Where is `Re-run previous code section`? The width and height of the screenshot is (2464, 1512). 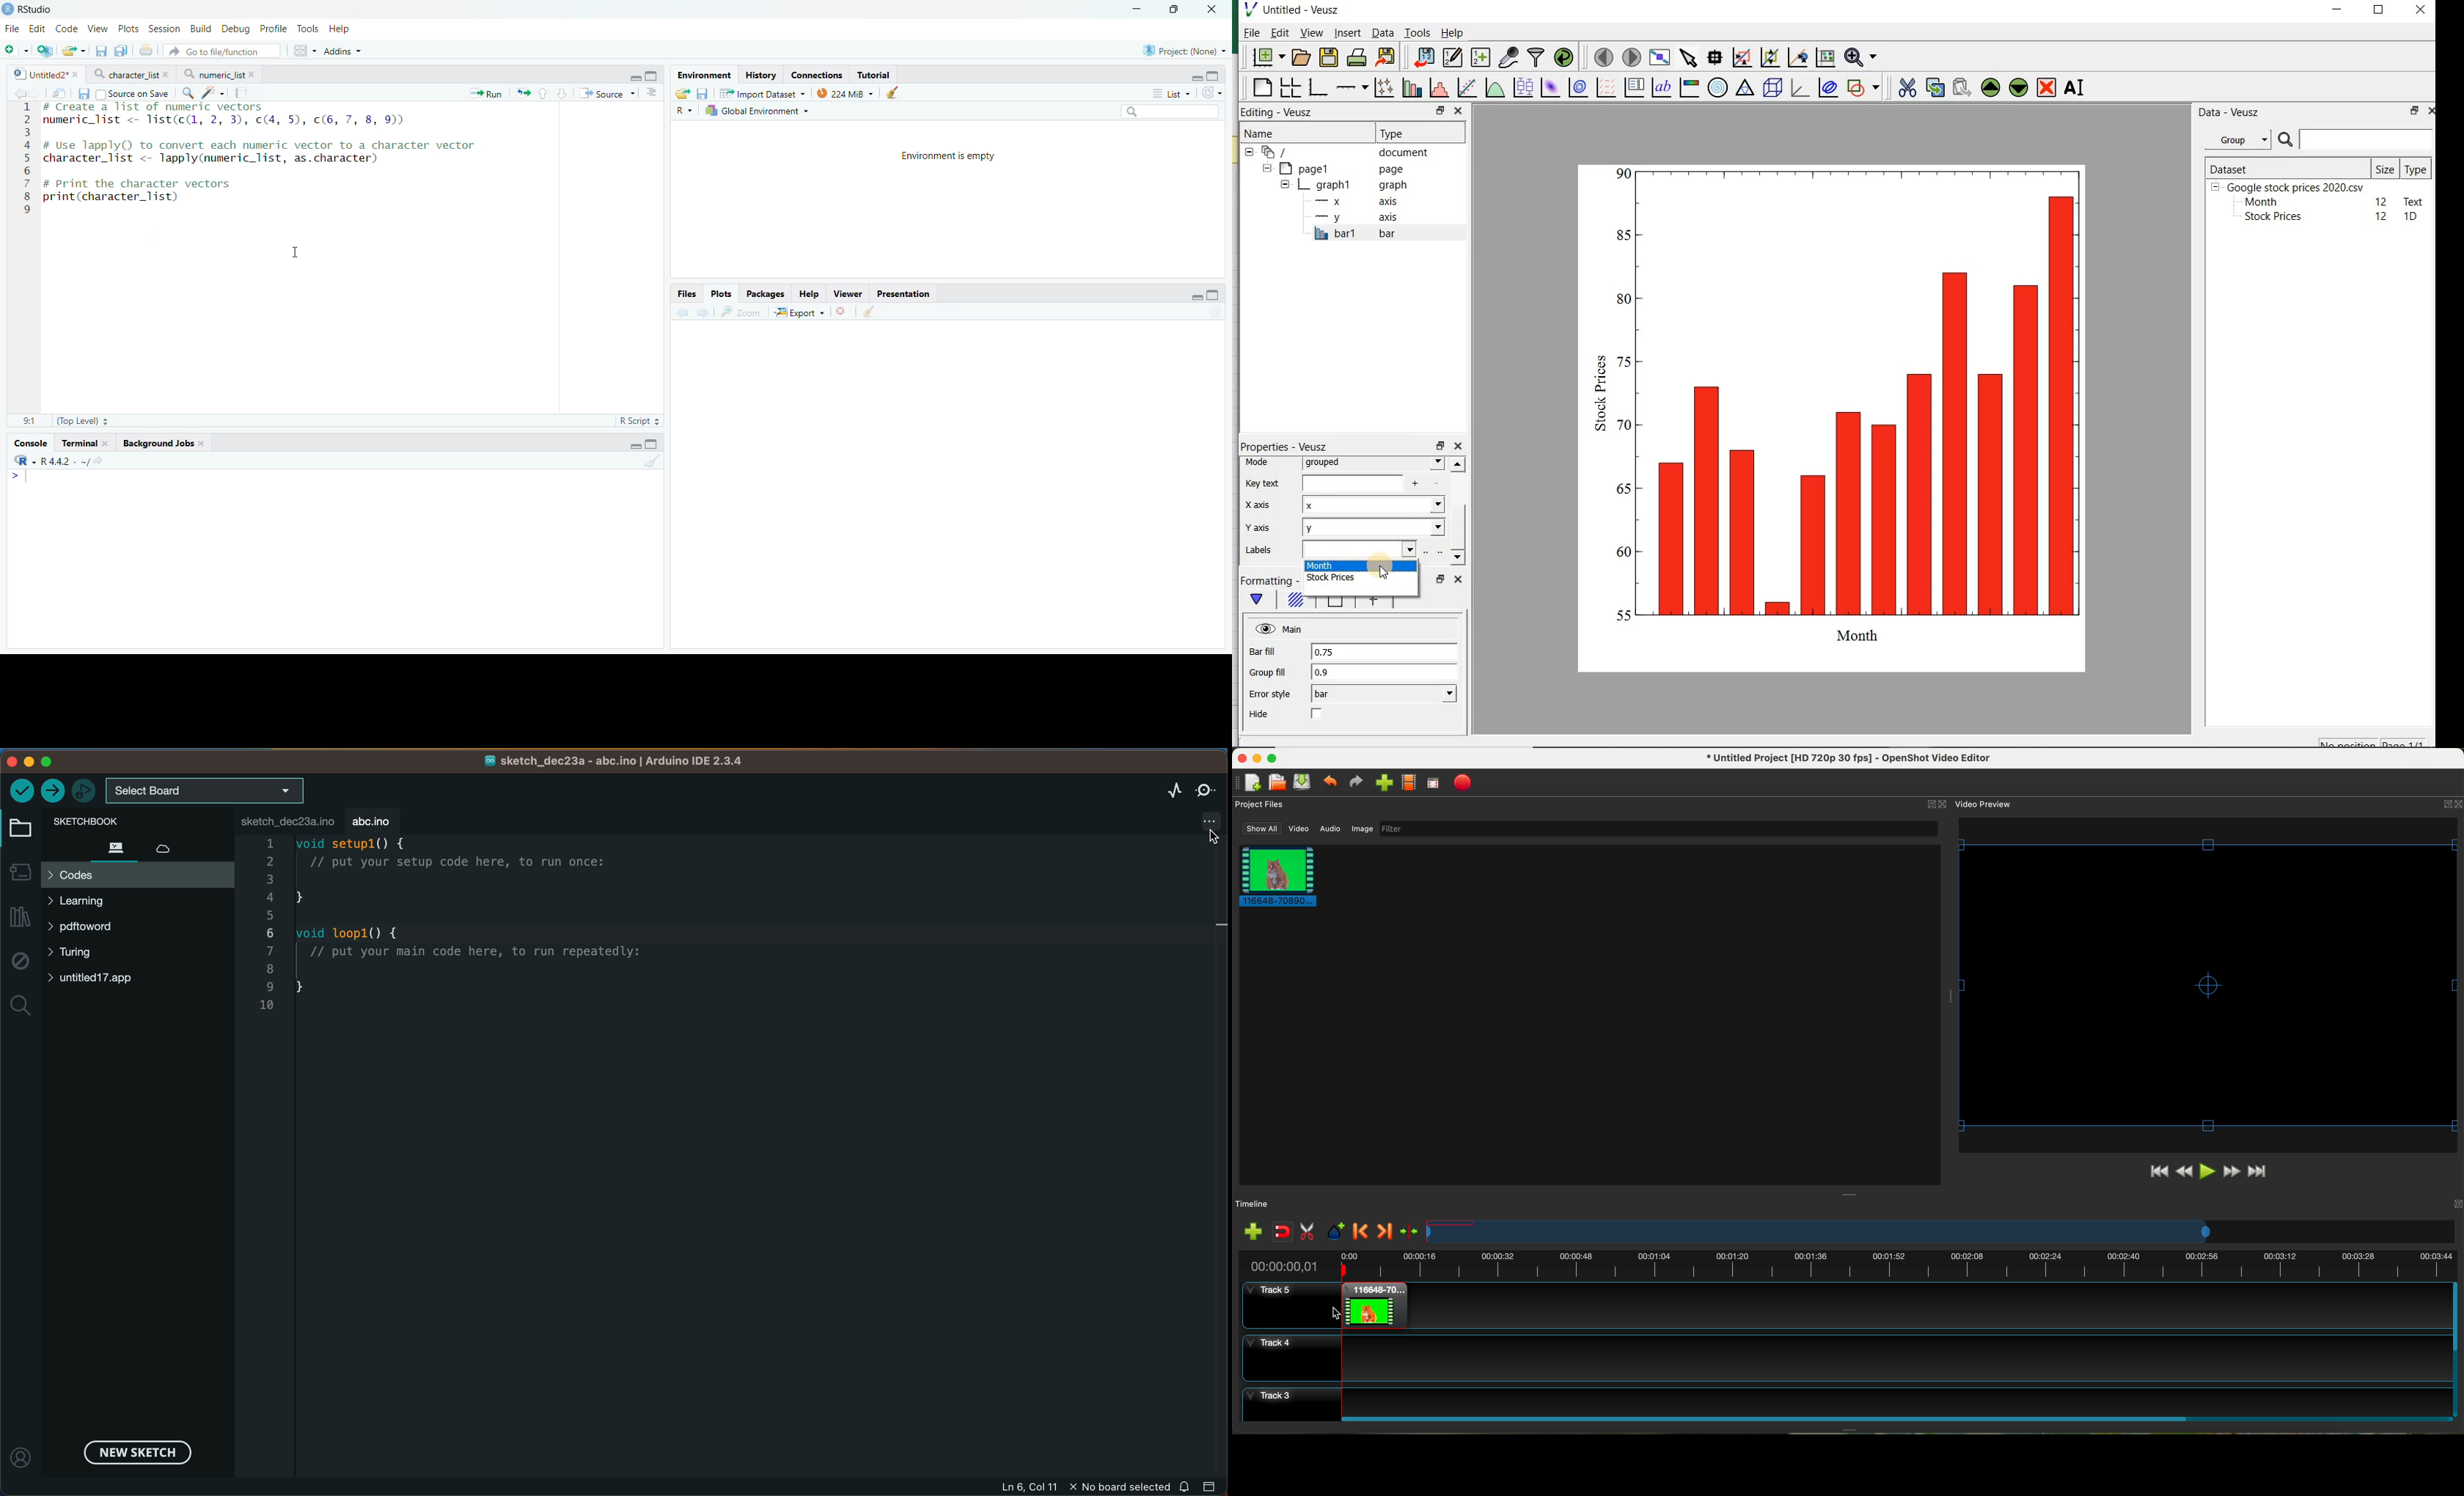
Re-run previous code section is located at coordinates (524, 94).